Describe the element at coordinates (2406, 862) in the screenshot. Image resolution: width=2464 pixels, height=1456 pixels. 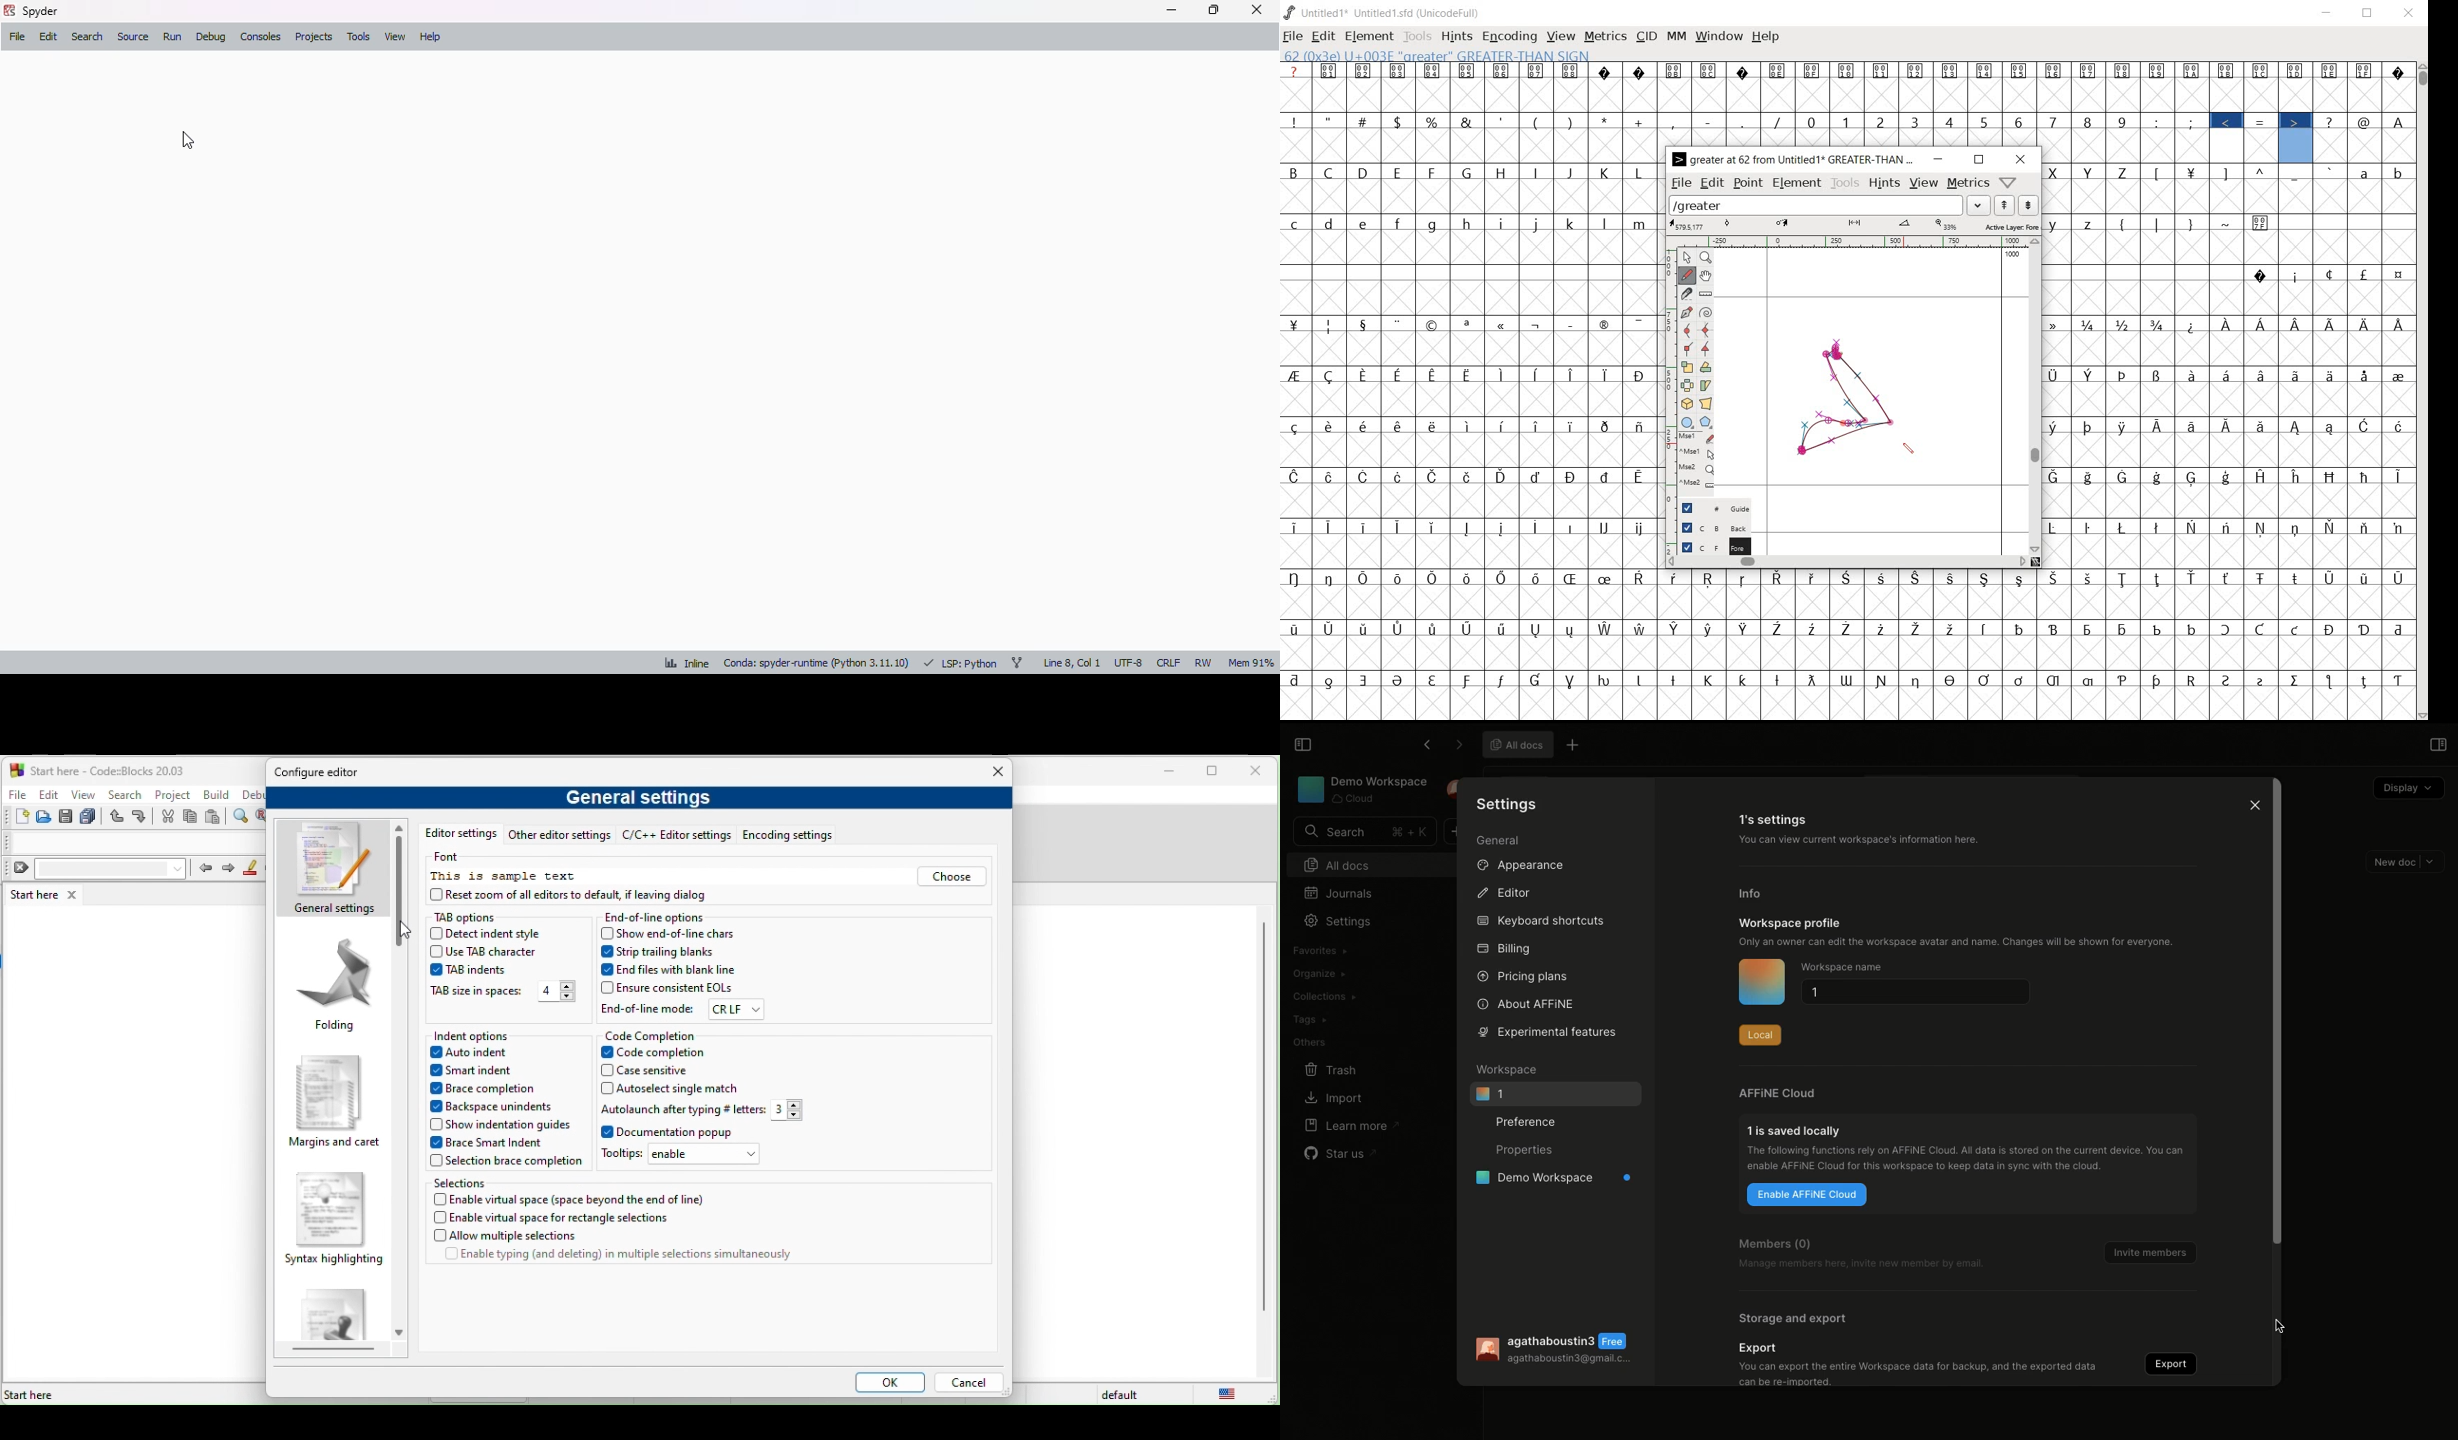
I see `New doc` at that location.